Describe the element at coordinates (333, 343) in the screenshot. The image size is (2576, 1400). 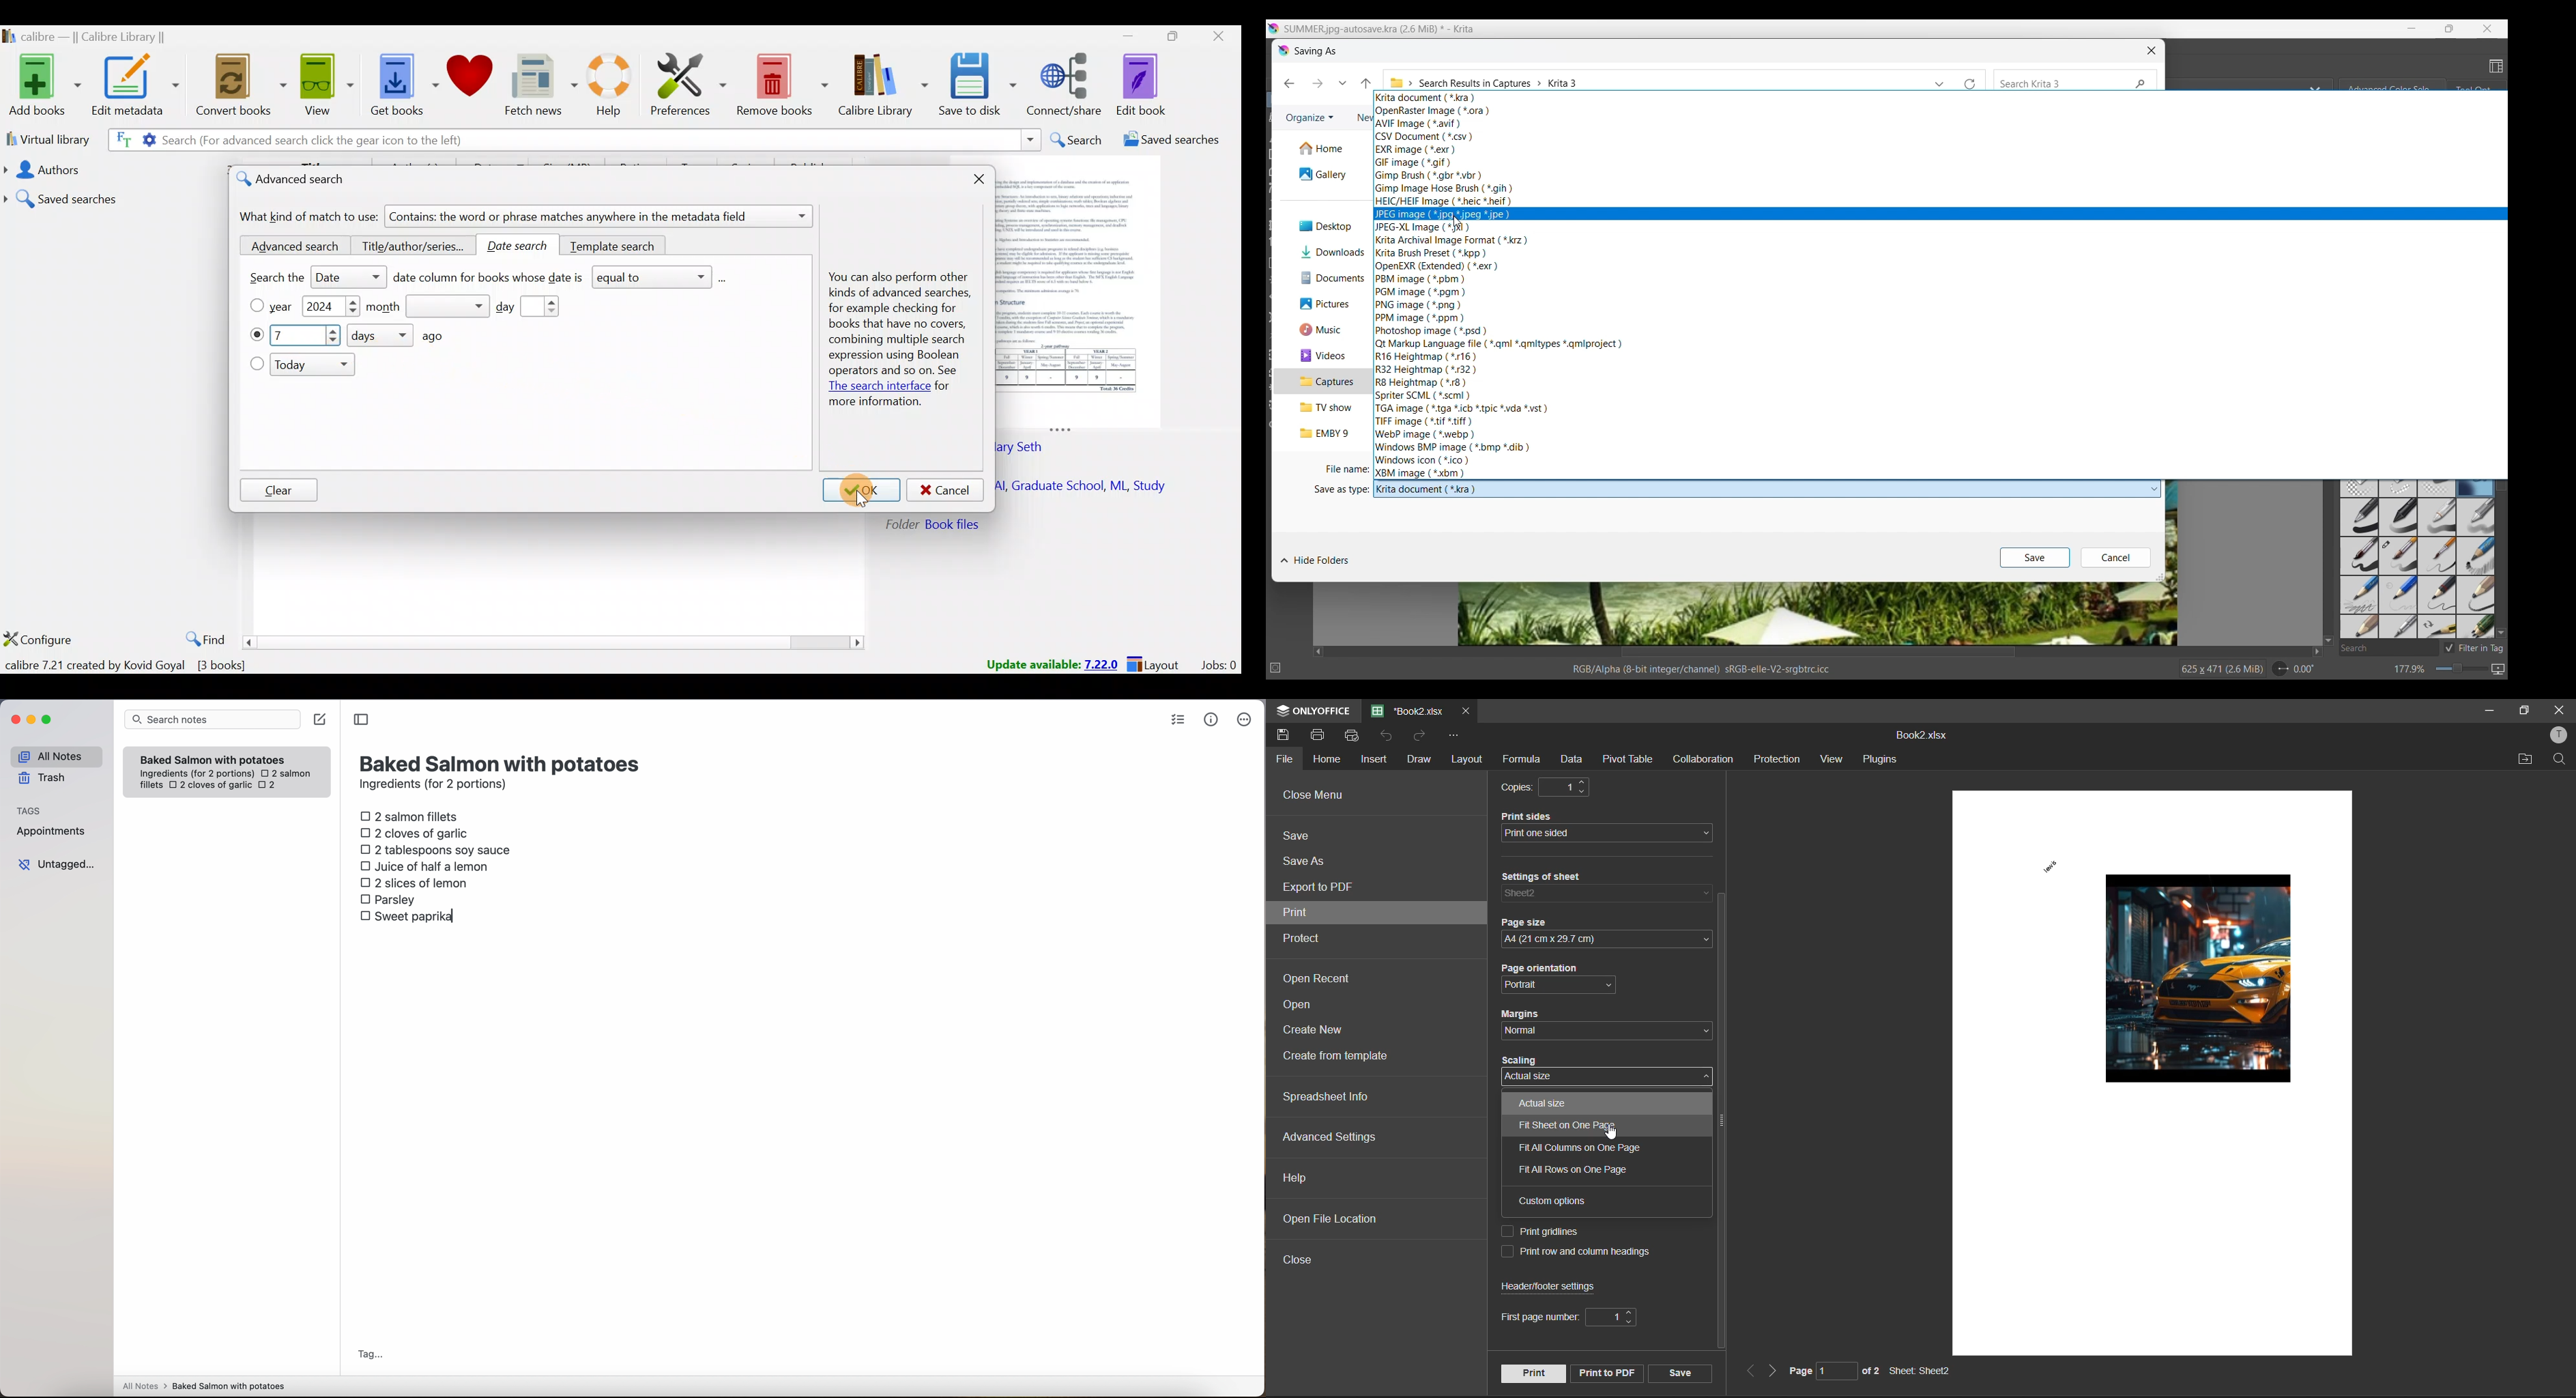
I see `Decrease` at that location.